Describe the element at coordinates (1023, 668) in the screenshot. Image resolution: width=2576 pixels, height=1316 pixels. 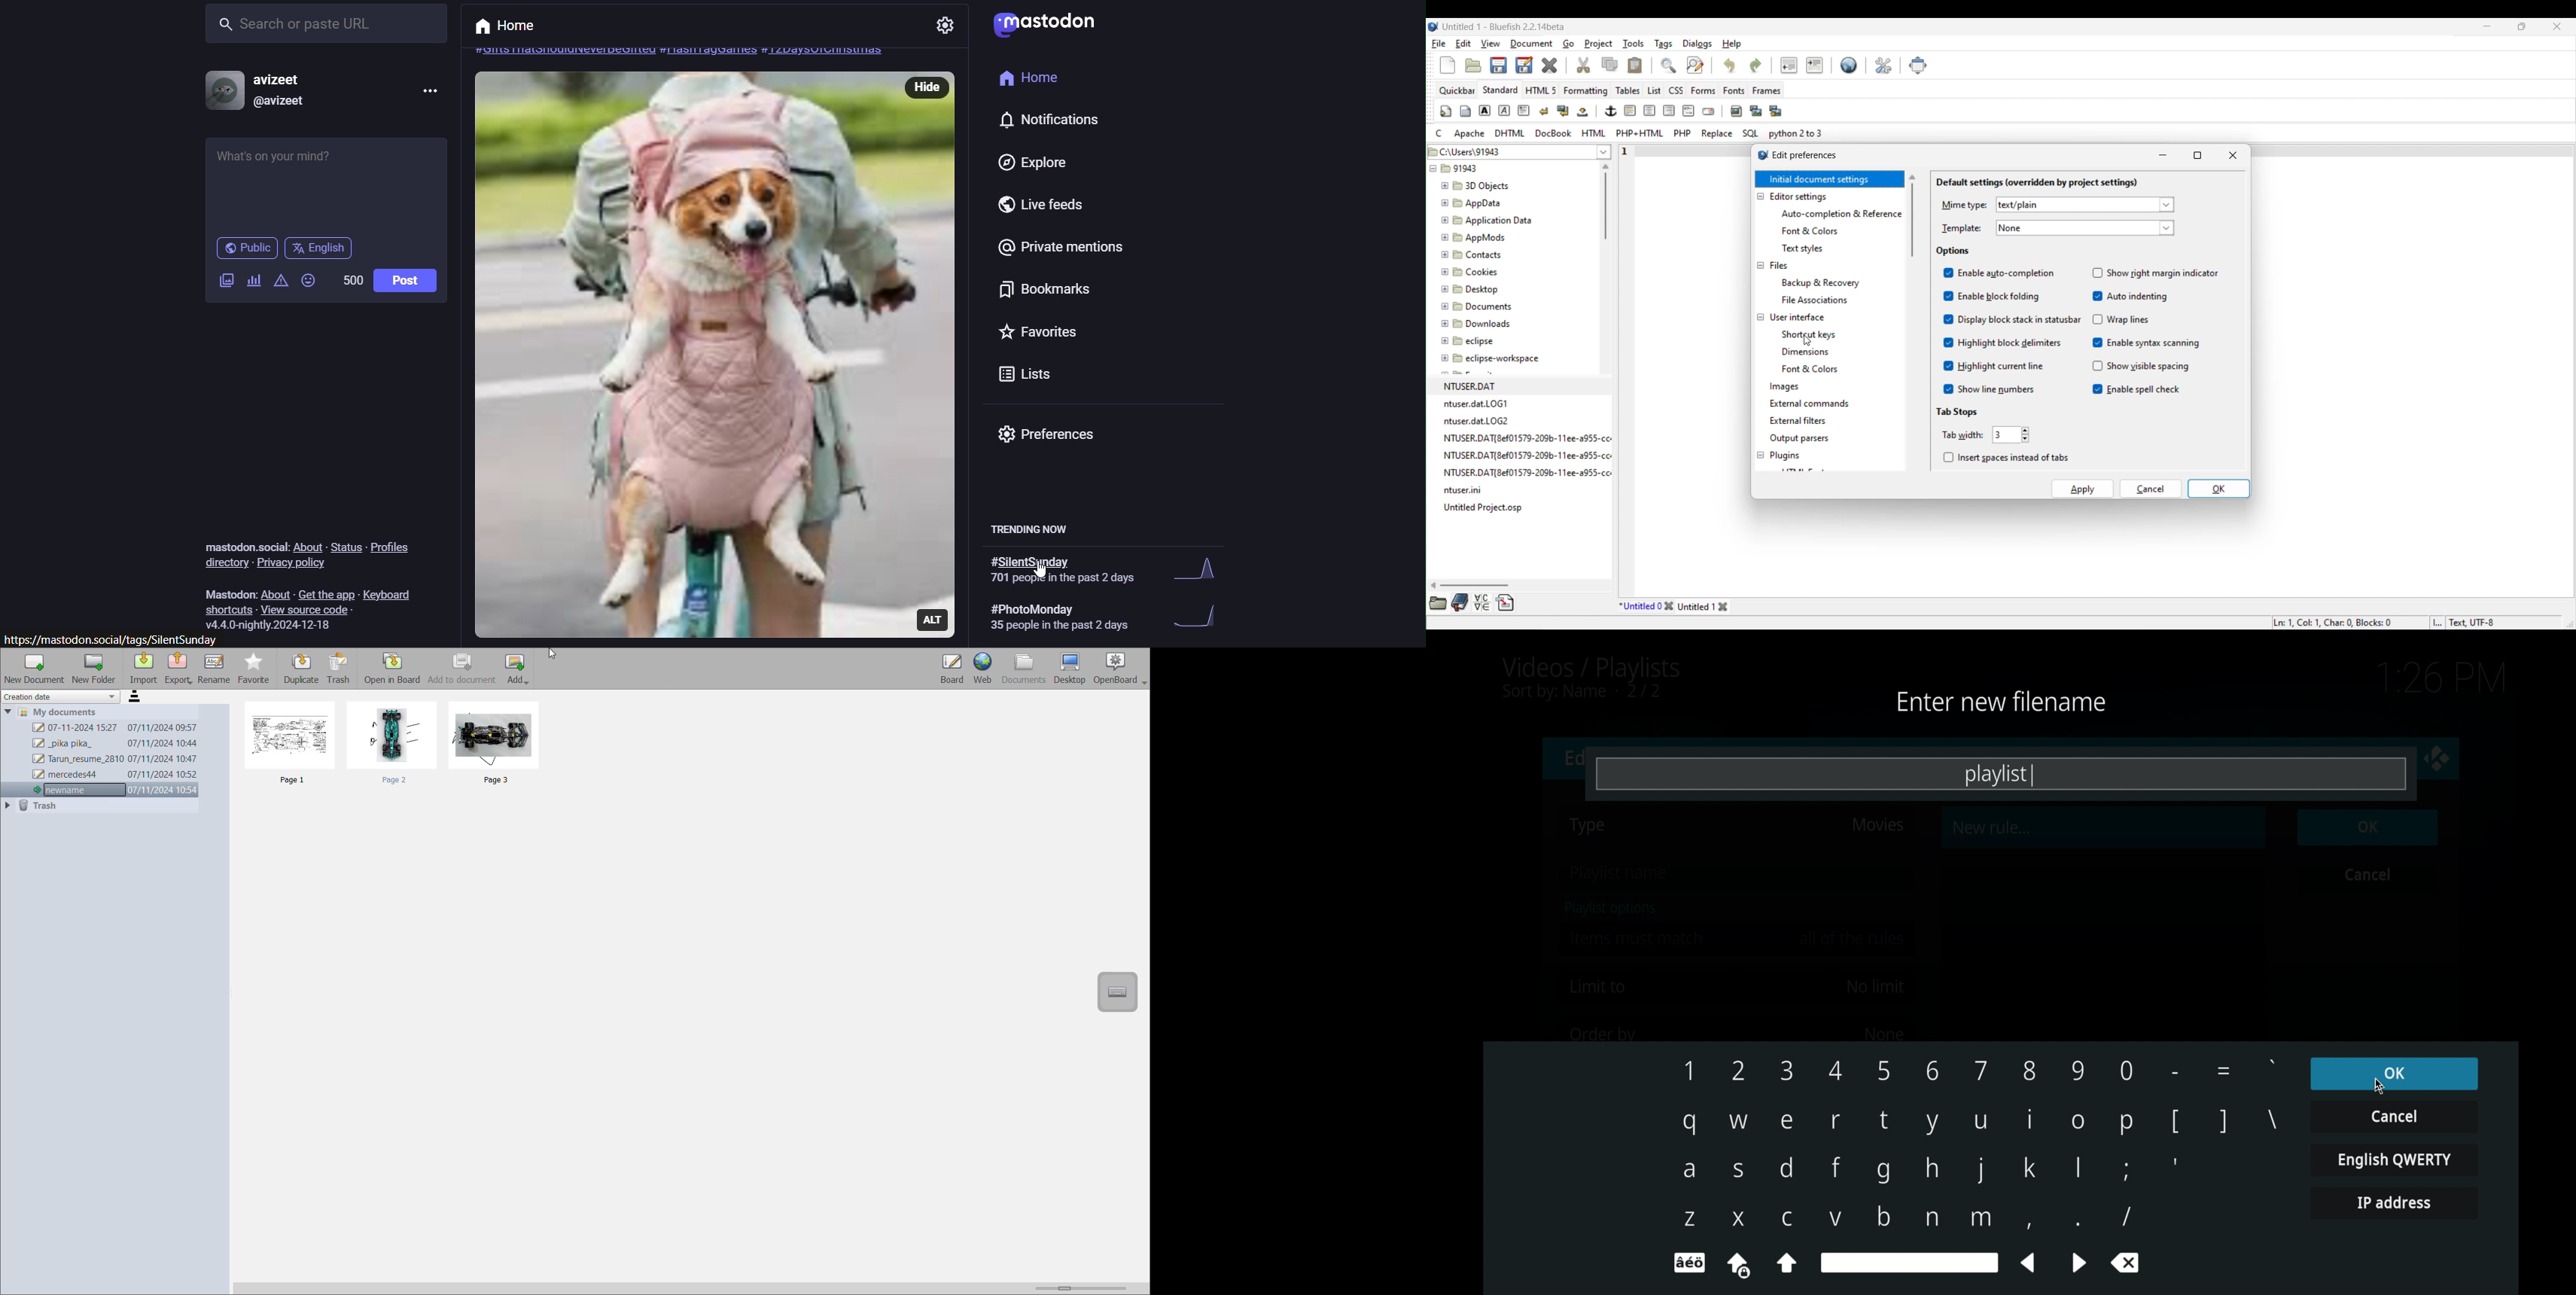
I see `documents` at that location.